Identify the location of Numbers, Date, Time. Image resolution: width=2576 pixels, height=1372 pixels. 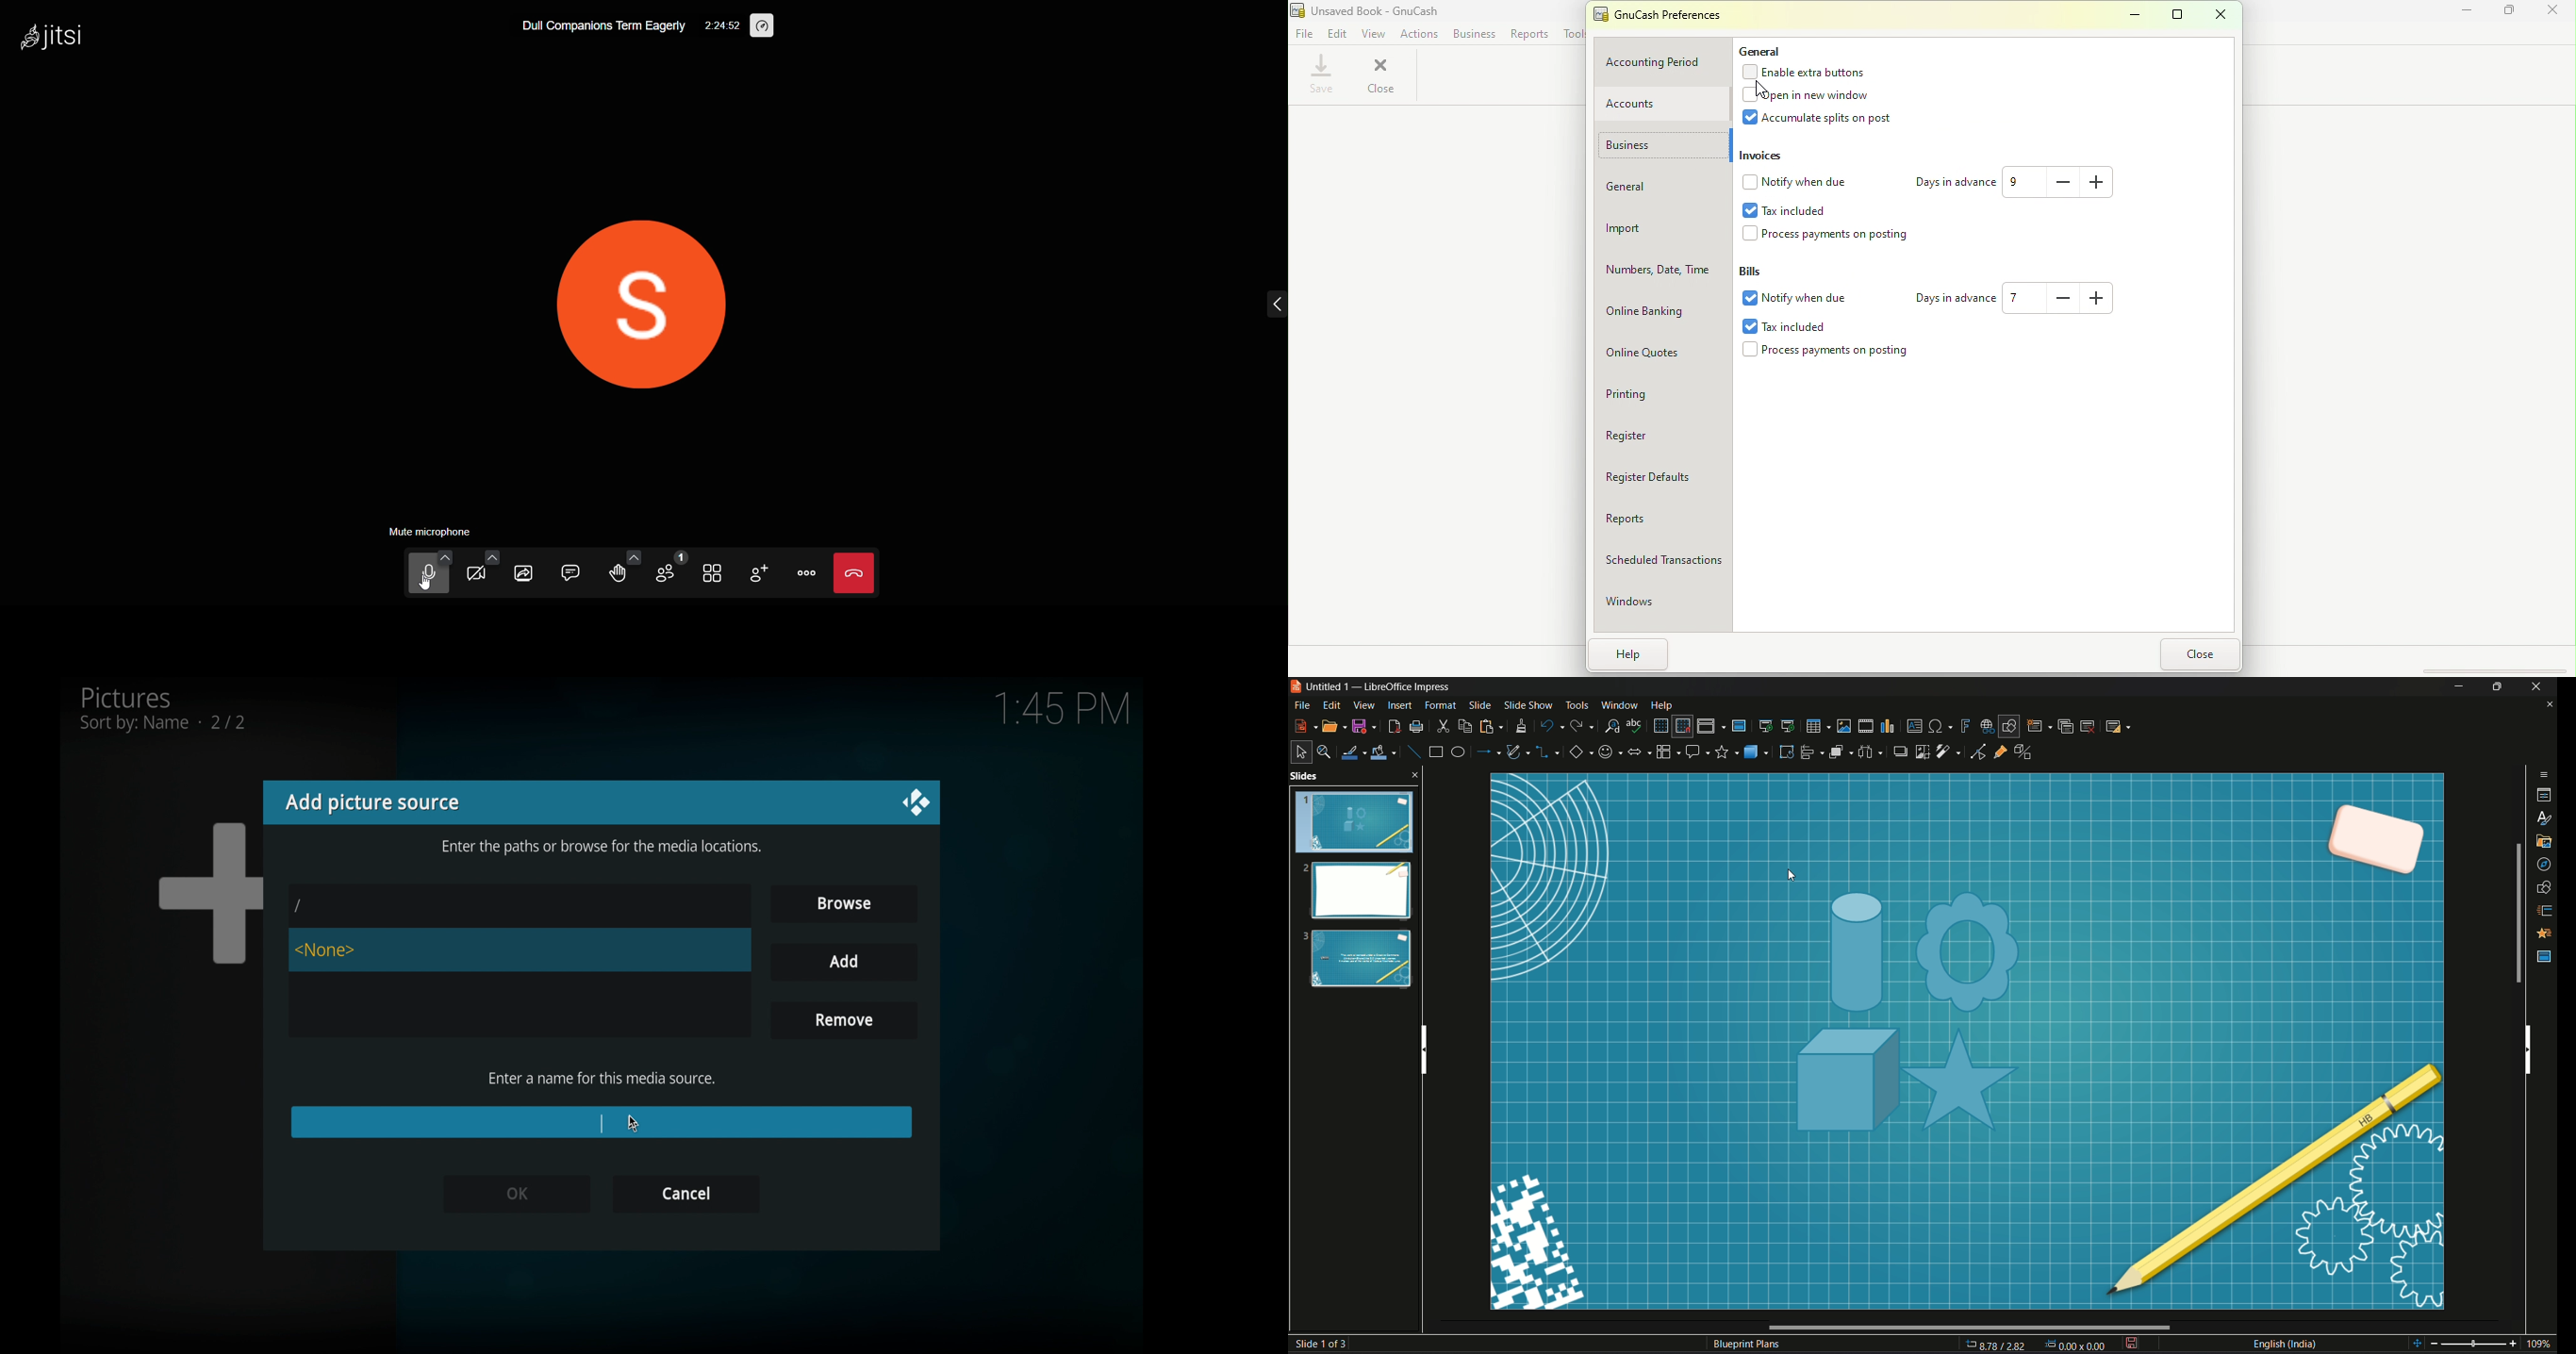
(1662, 270).